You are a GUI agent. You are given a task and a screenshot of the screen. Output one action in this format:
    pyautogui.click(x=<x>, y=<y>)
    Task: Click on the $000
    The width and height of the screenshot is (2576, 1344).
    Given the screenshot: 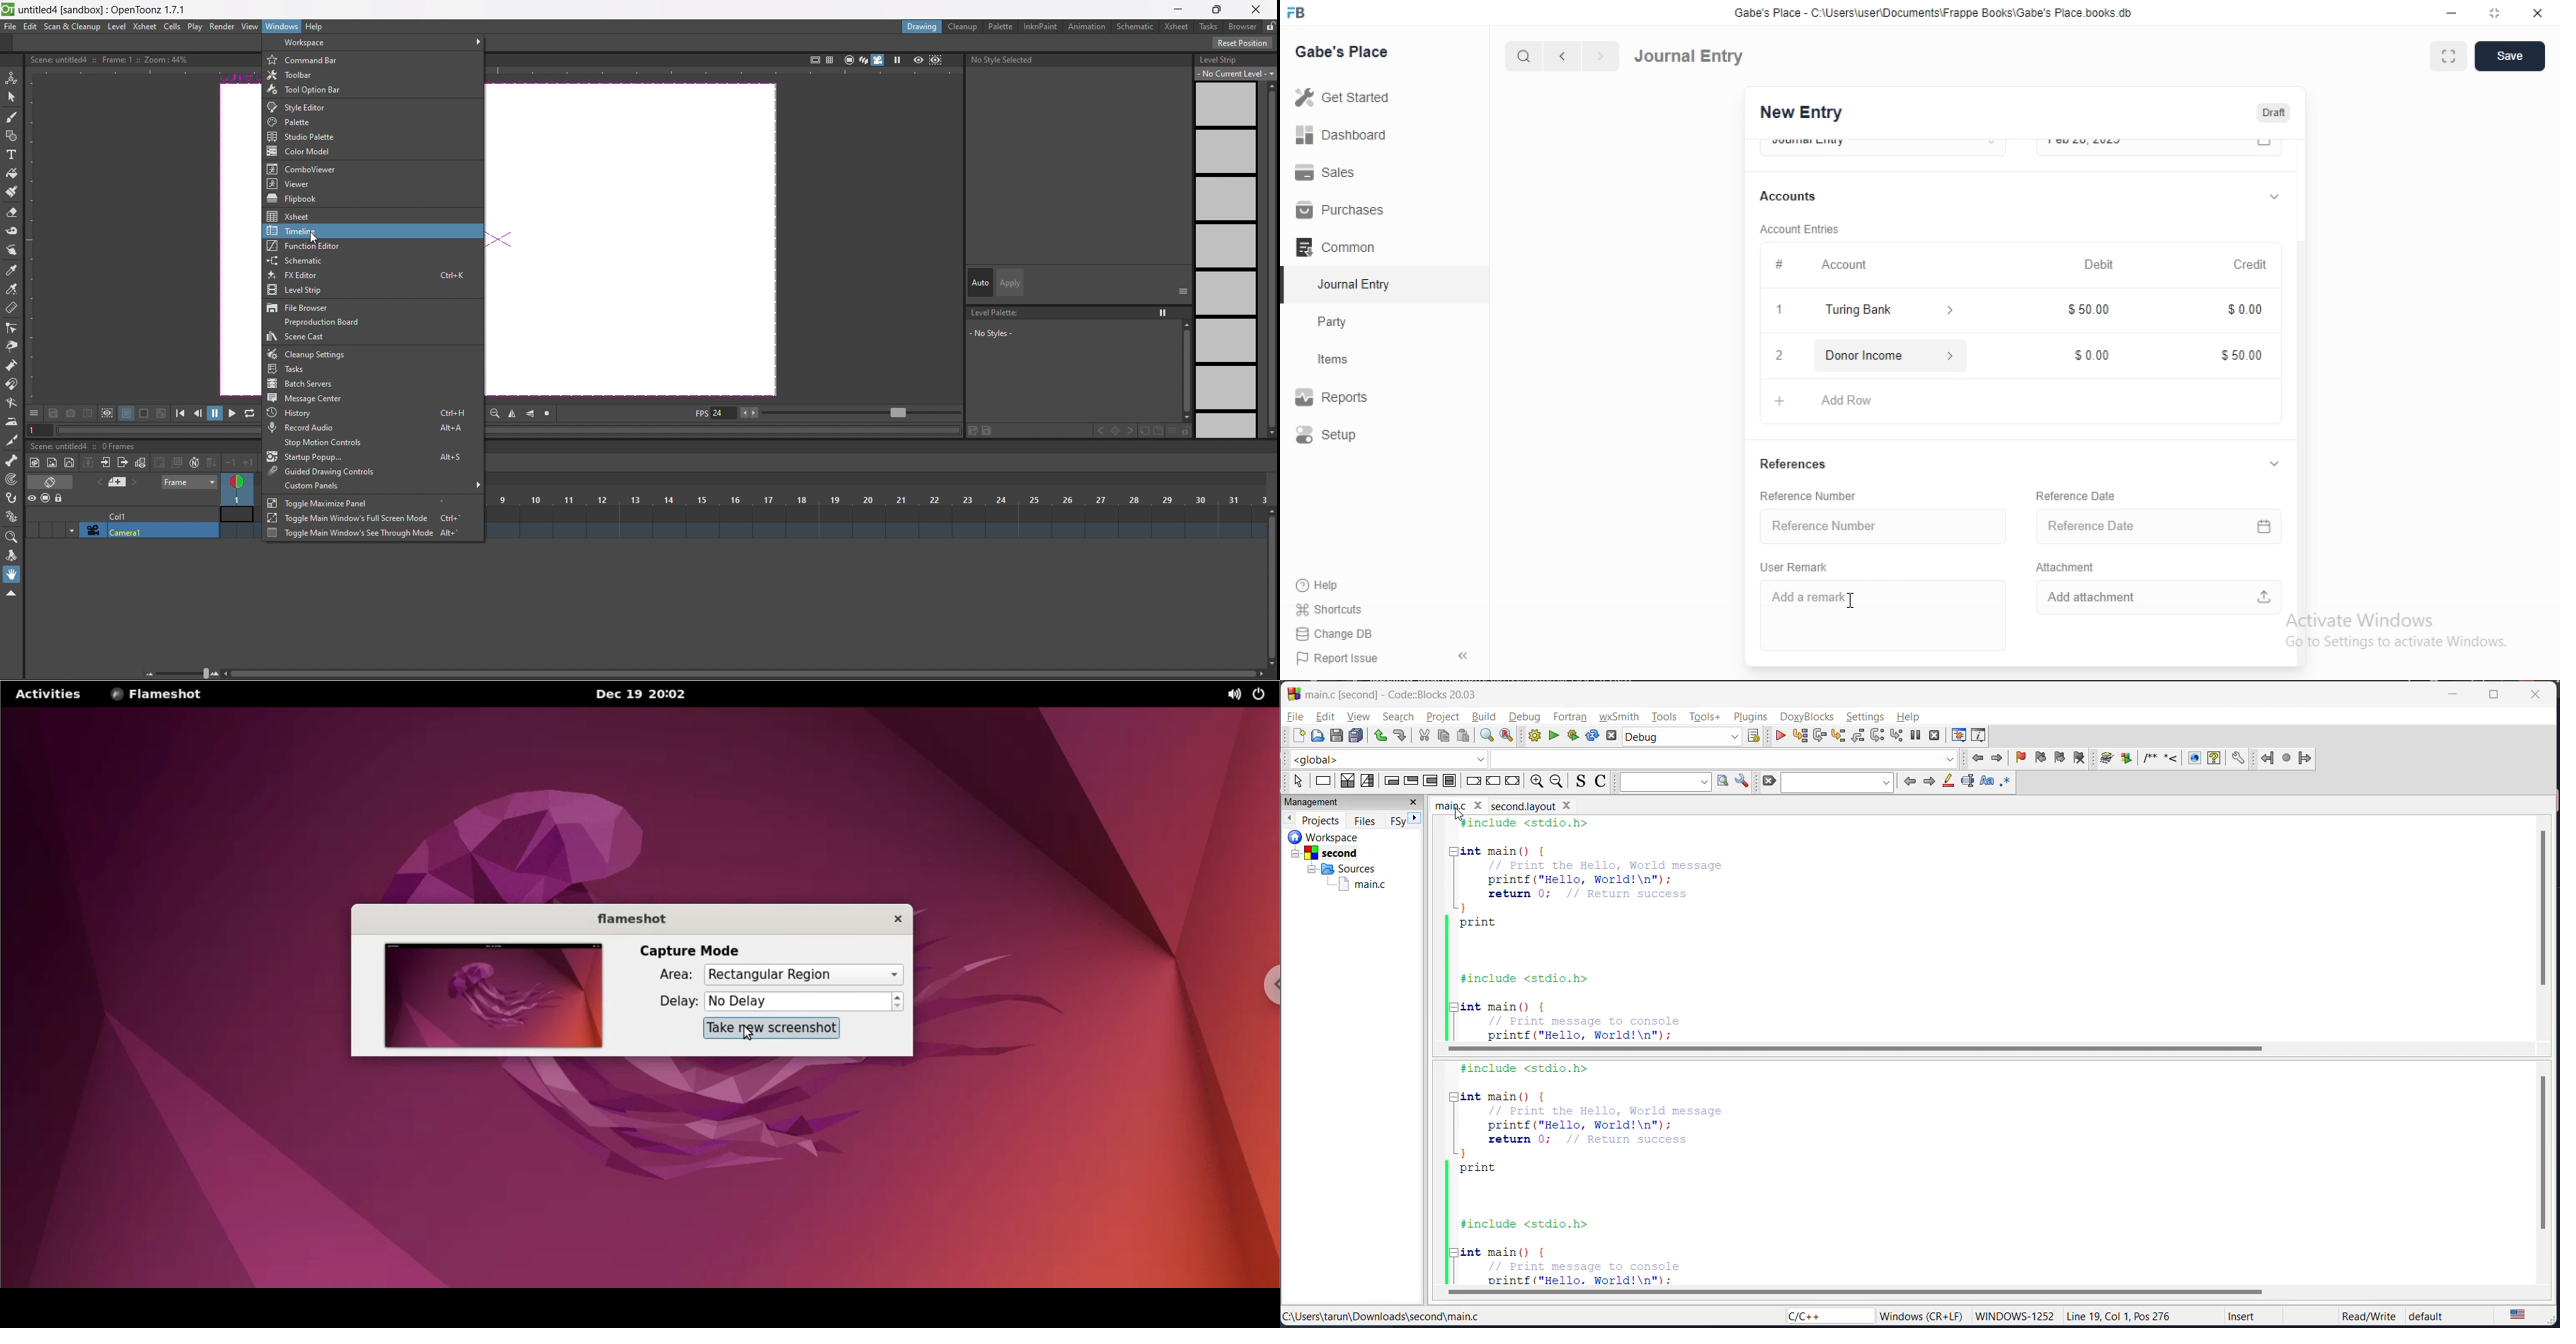 What is the action you would take?
    pyautogui.click(x=2242, y=312)
    